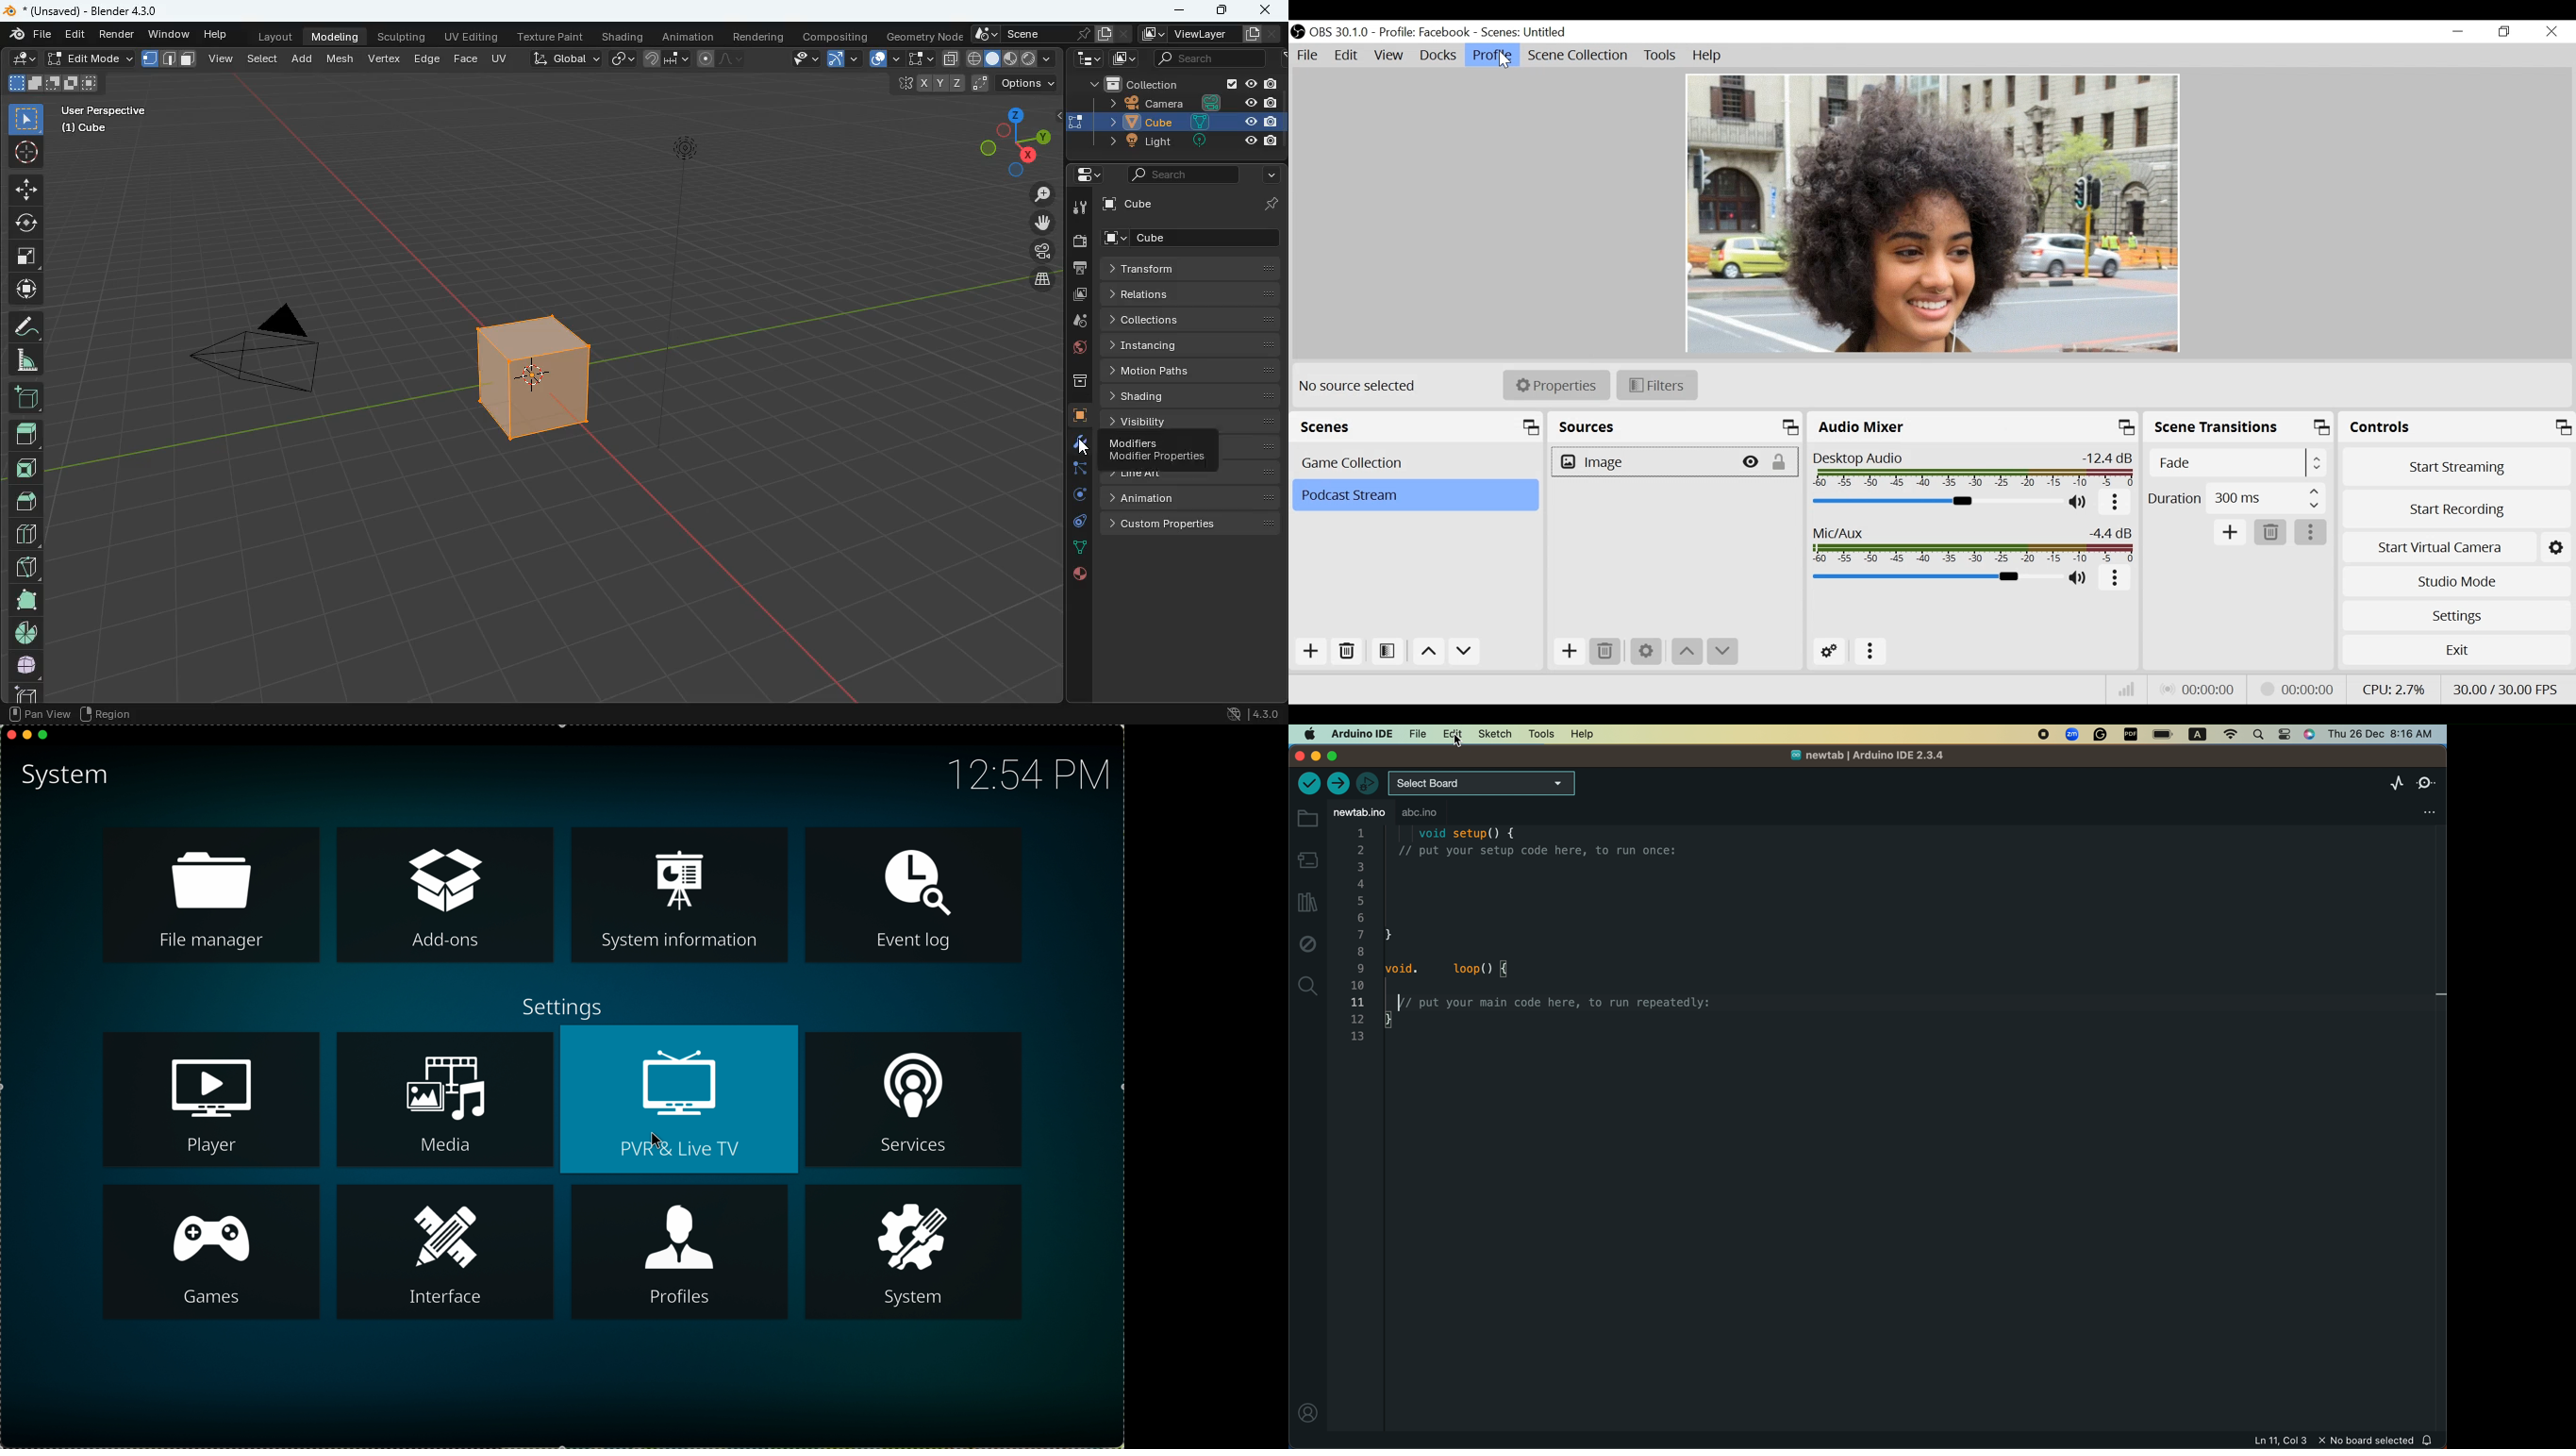 The height and width of the screenshot is (1456, 2576). What do you see at coordinates (1557, 384) in the screenshot?
I see `Properties` at bounding box center [1557, 384].